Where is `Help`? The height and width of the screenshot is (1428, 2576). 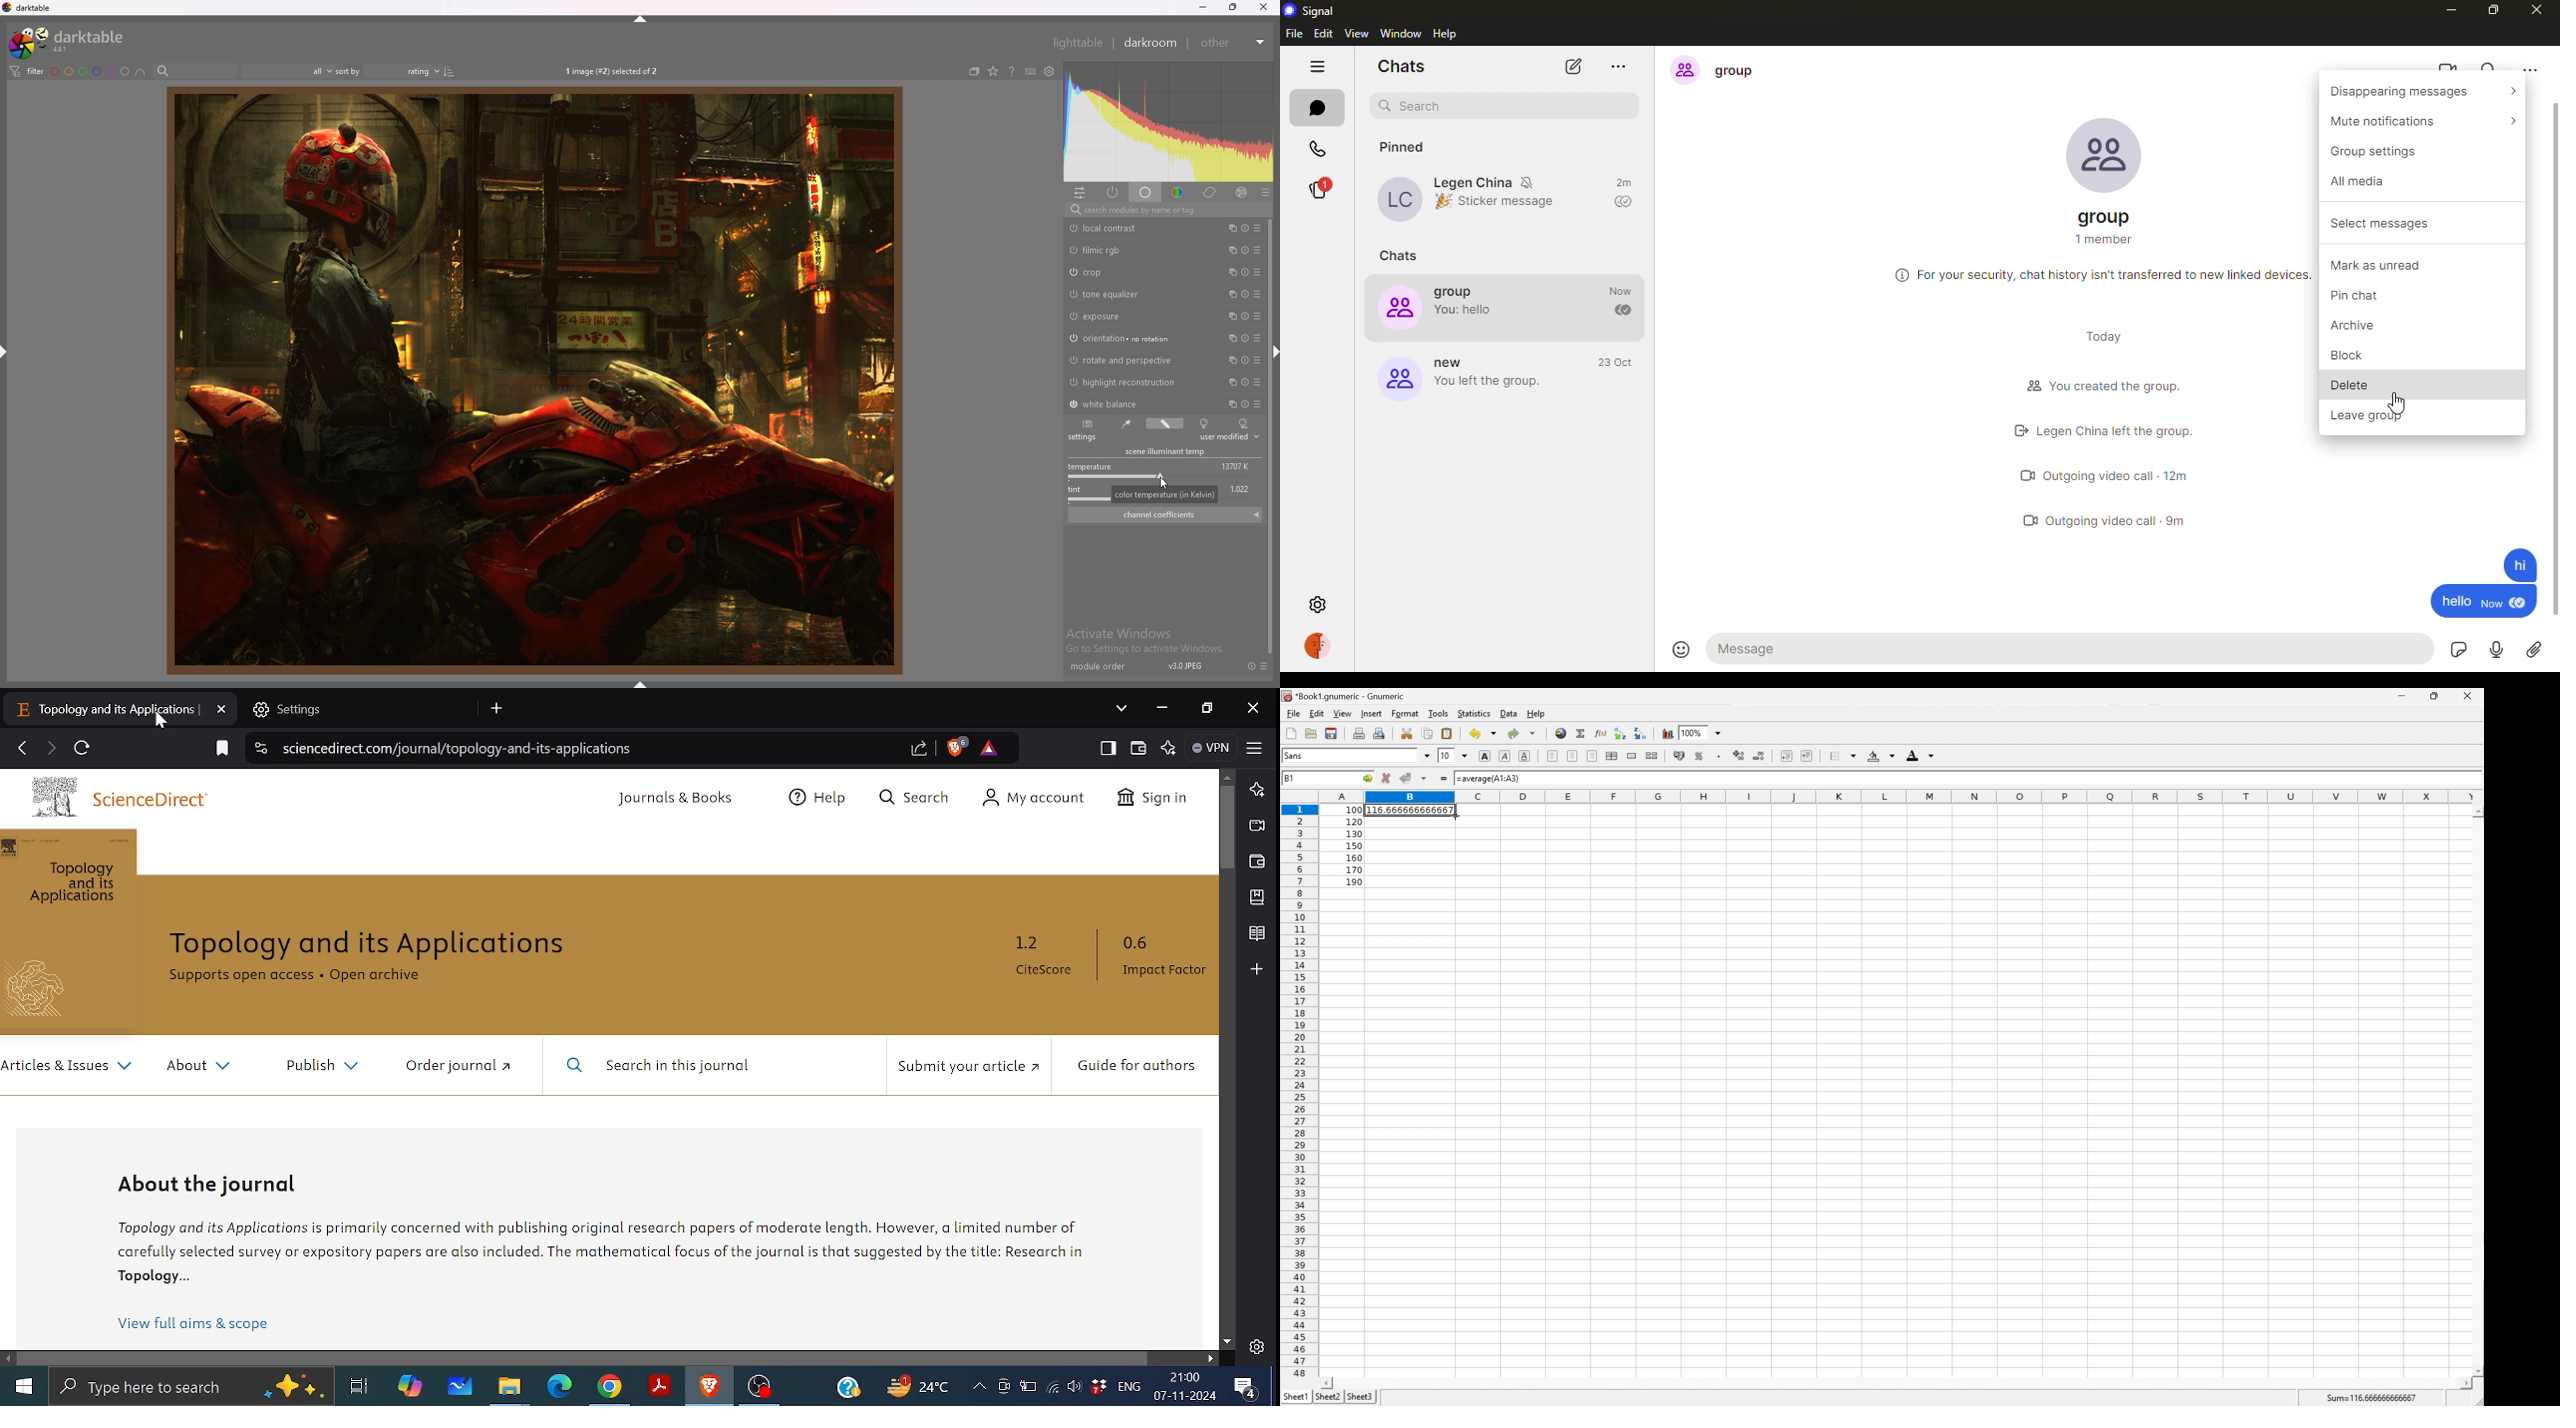 Help is located at coordinates (1537, 712).